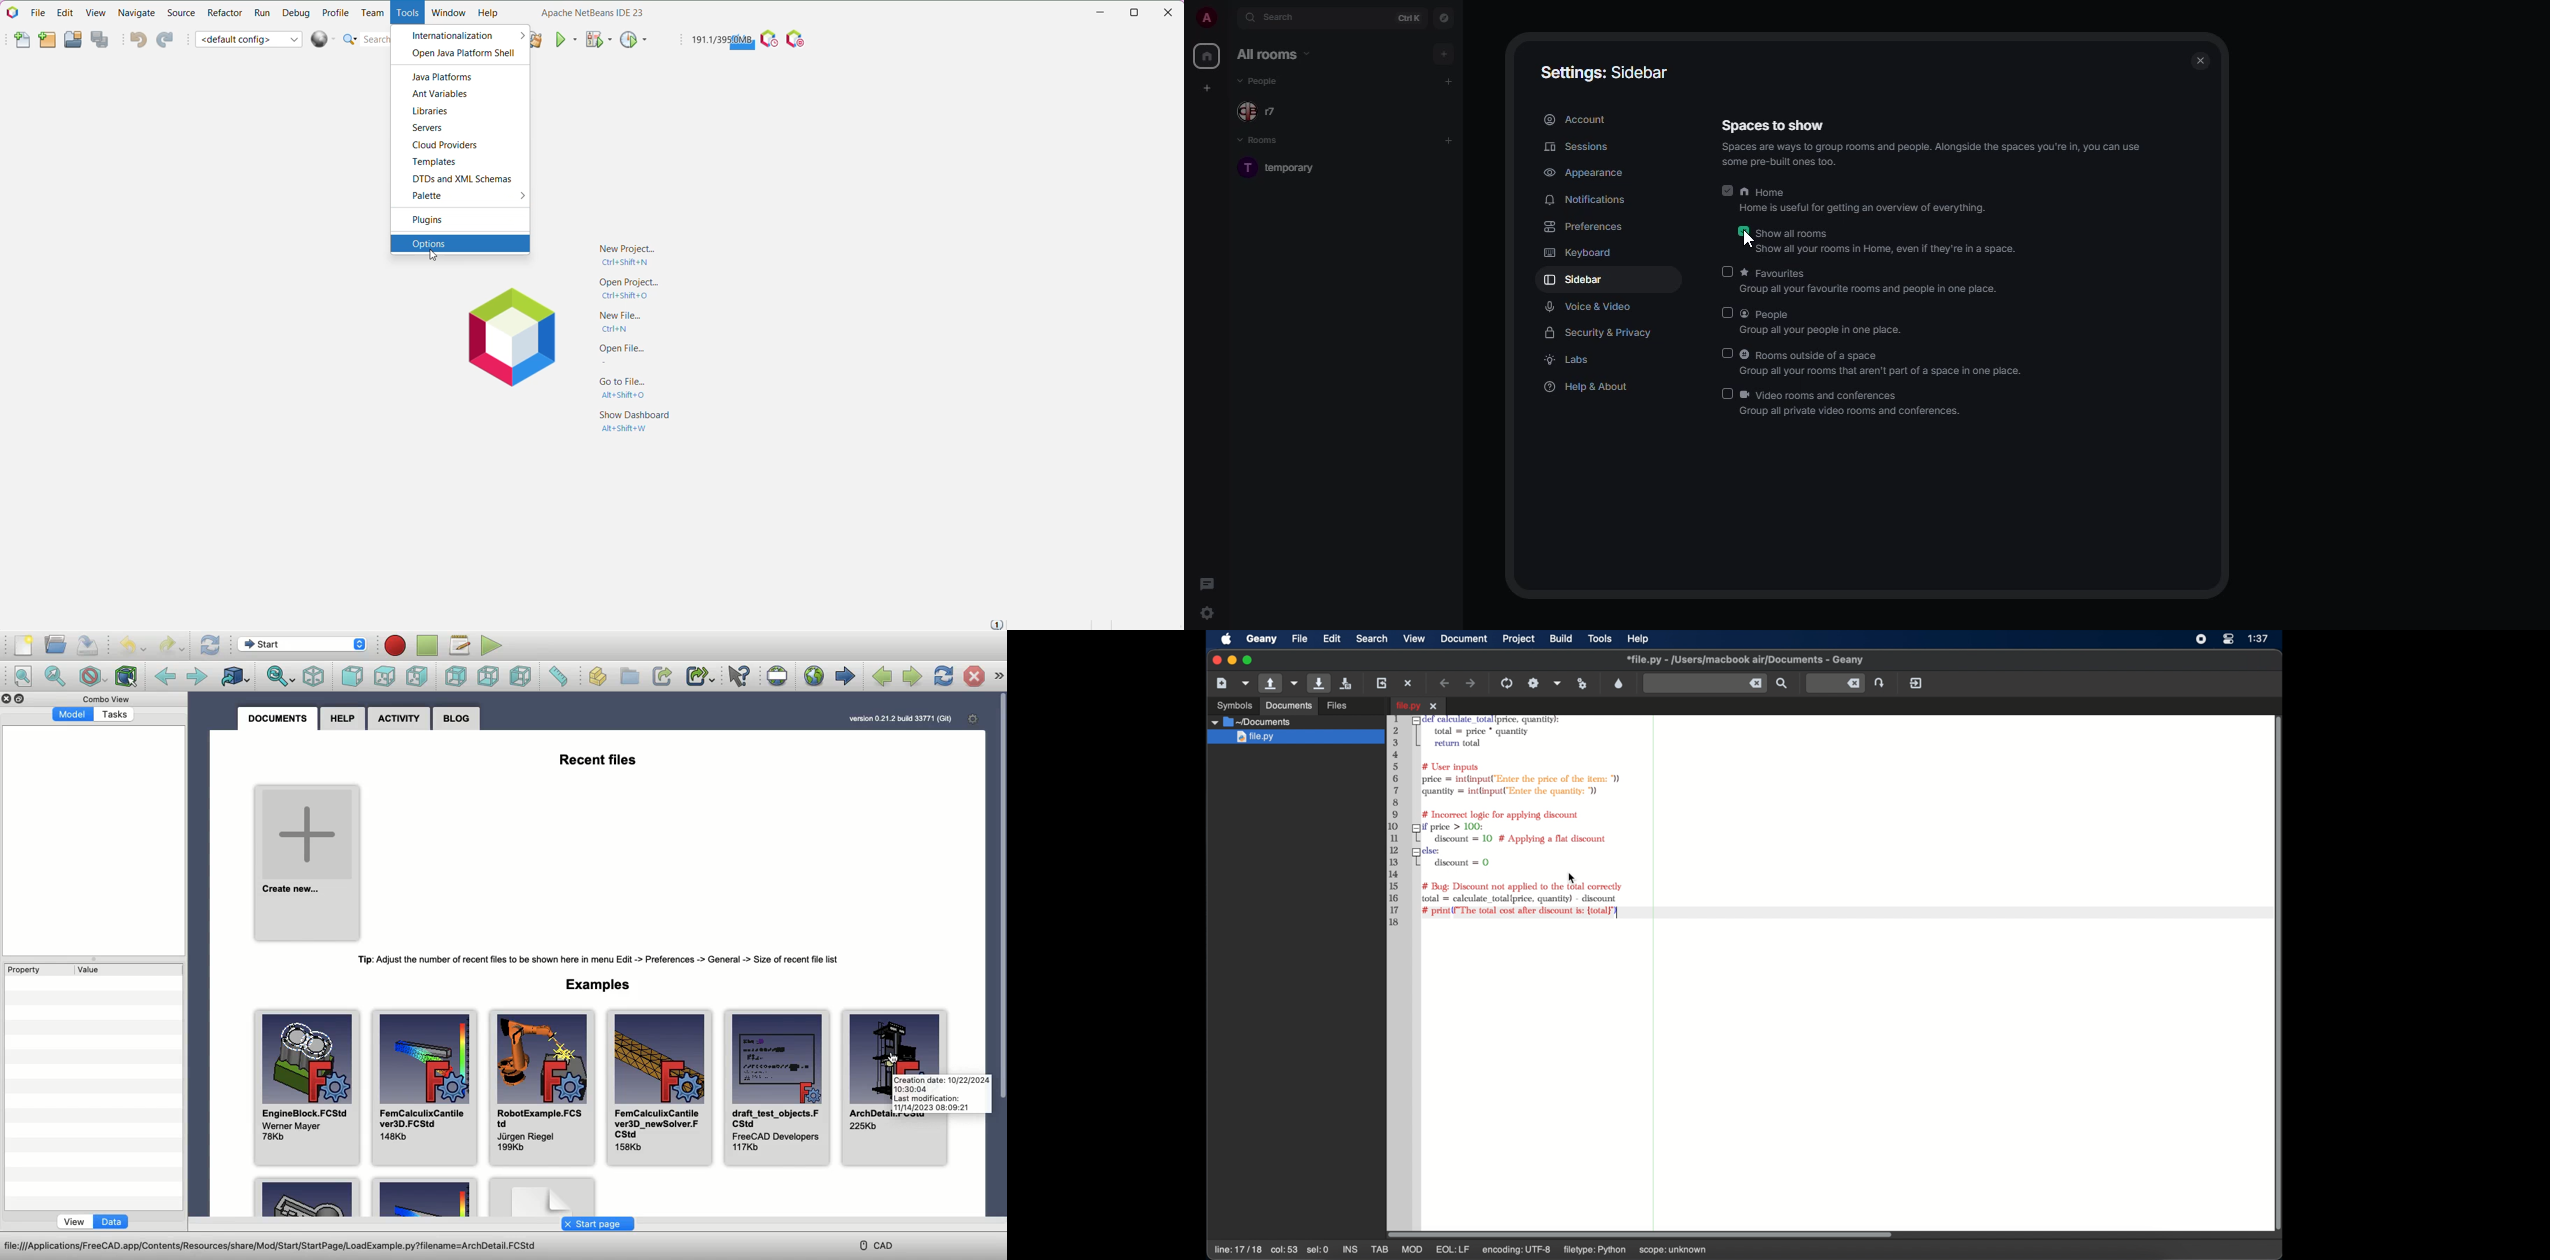 Image resolution: width=2576 pixels, height=1260 pixels. Describe the element at coordinates (1590, 228) in the screenshot. I see `preferences` at that location.